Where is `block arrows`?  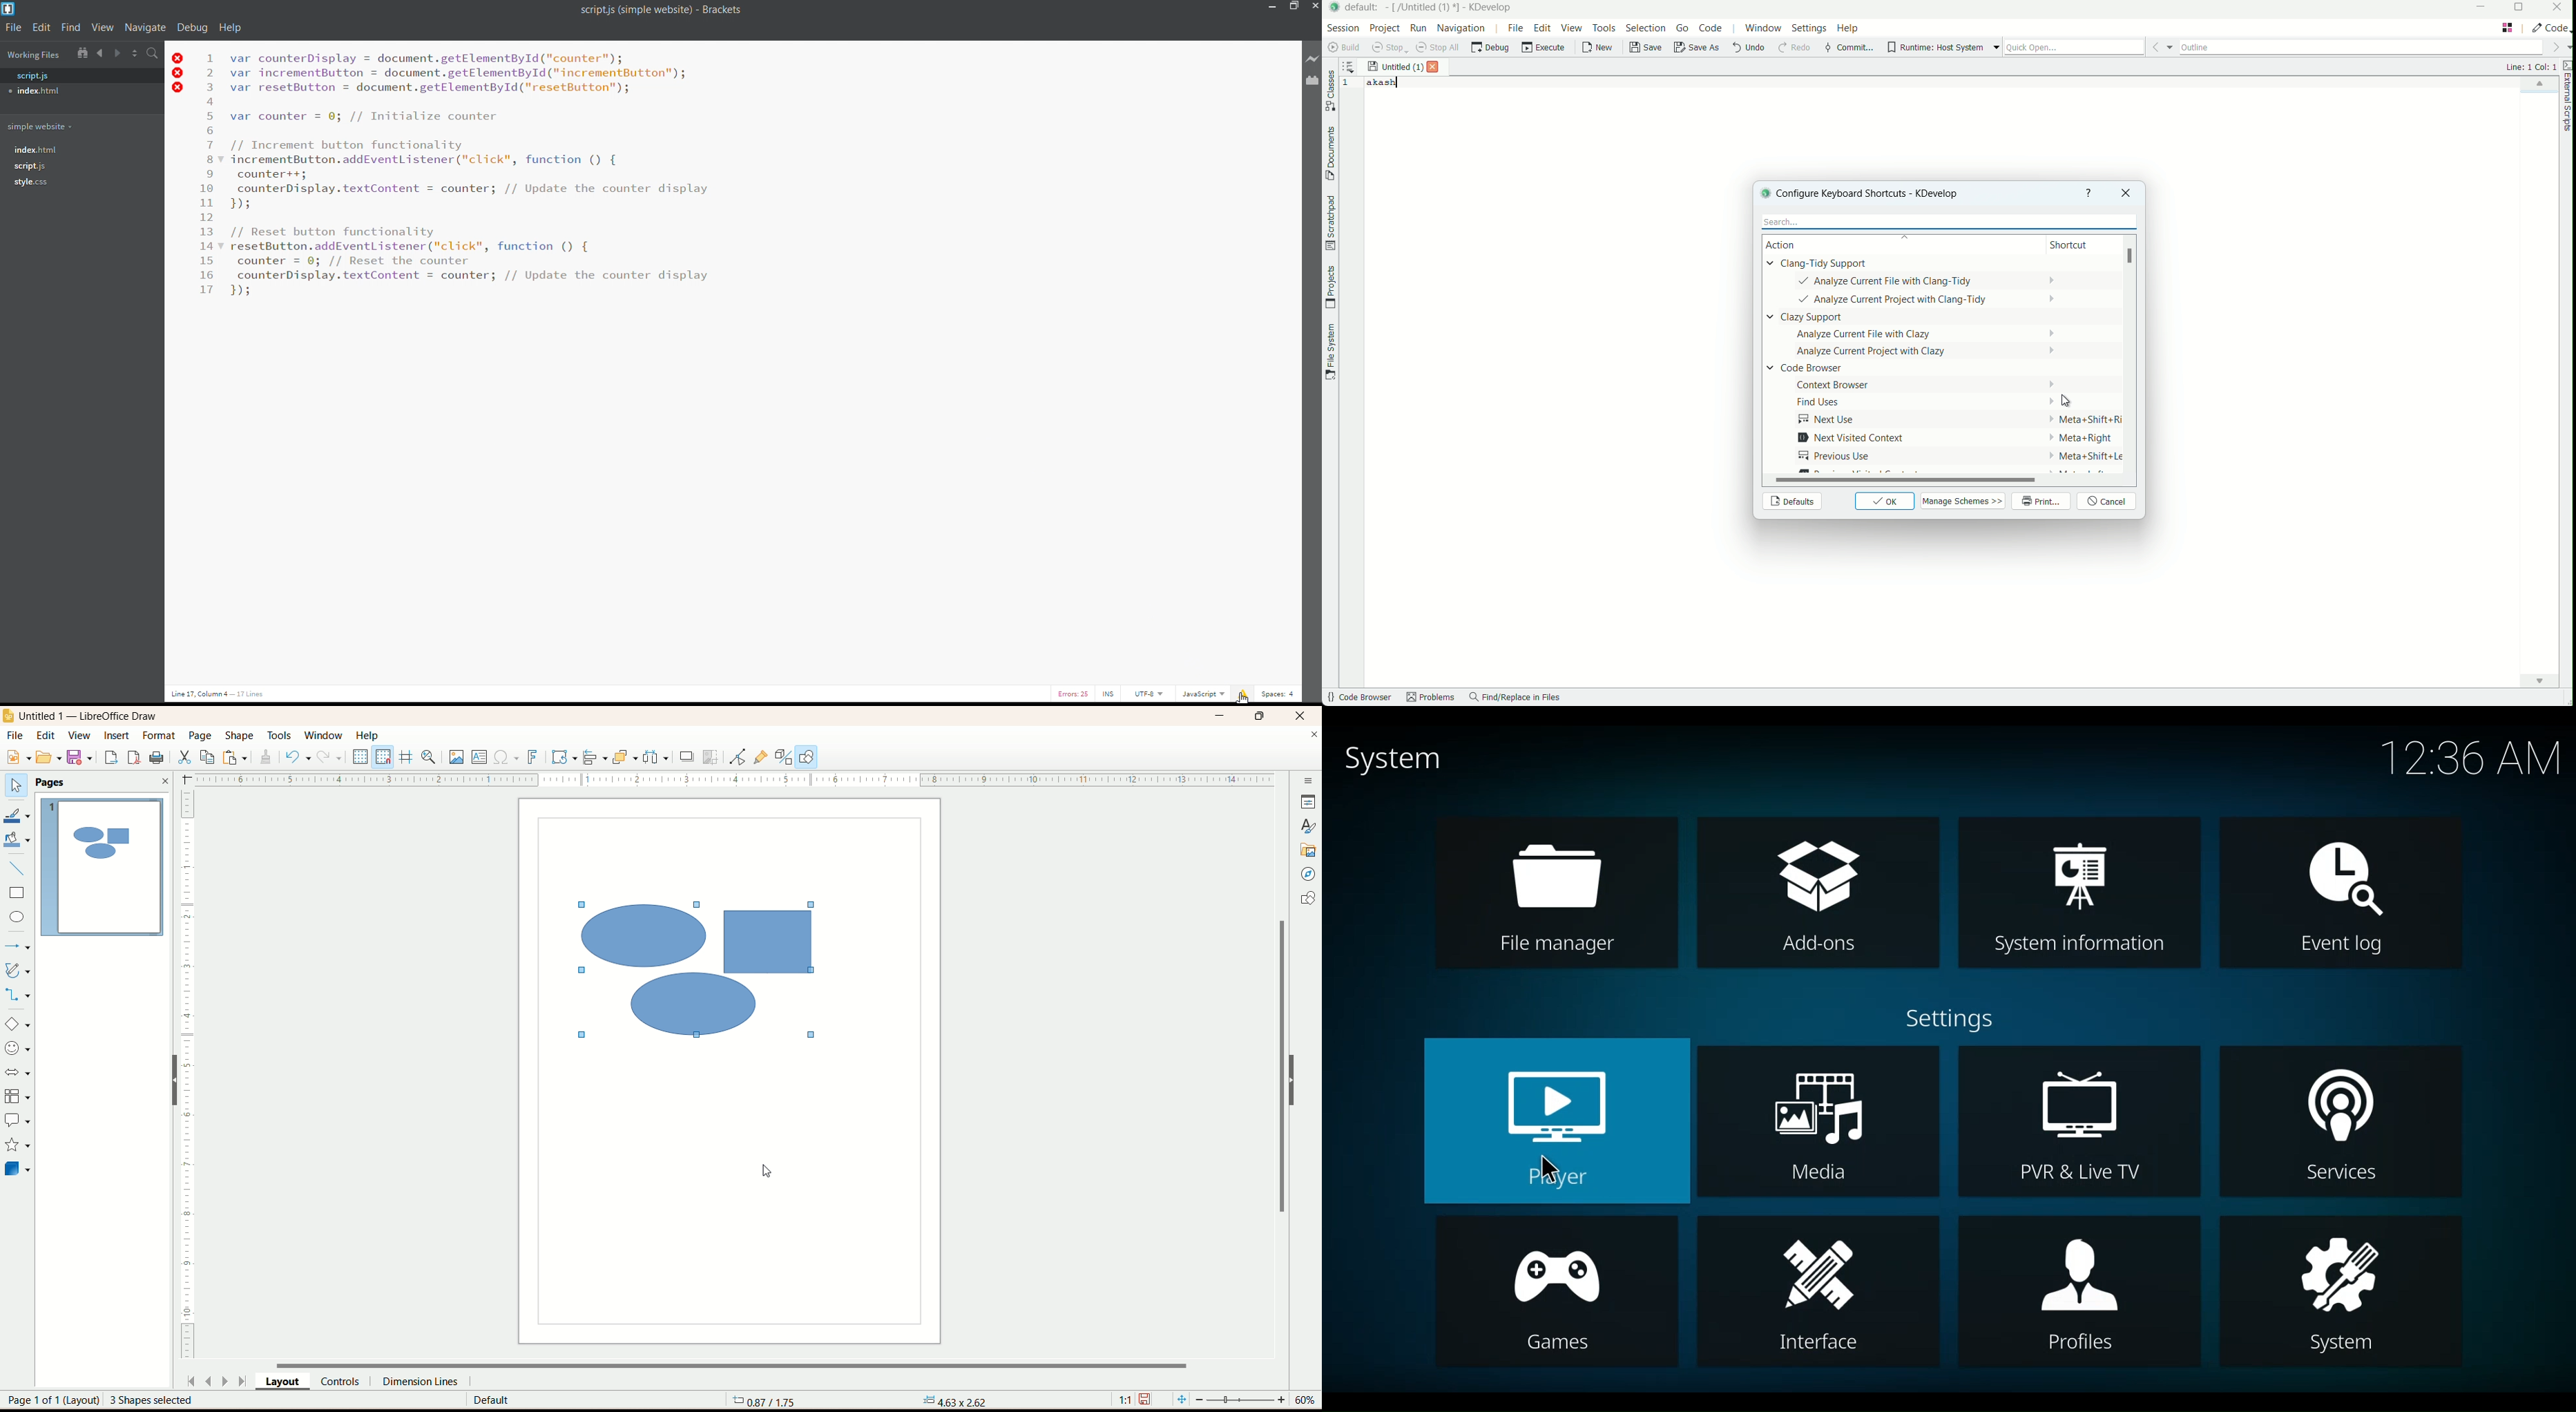 block arrows is located at coordinates (19, 1074).